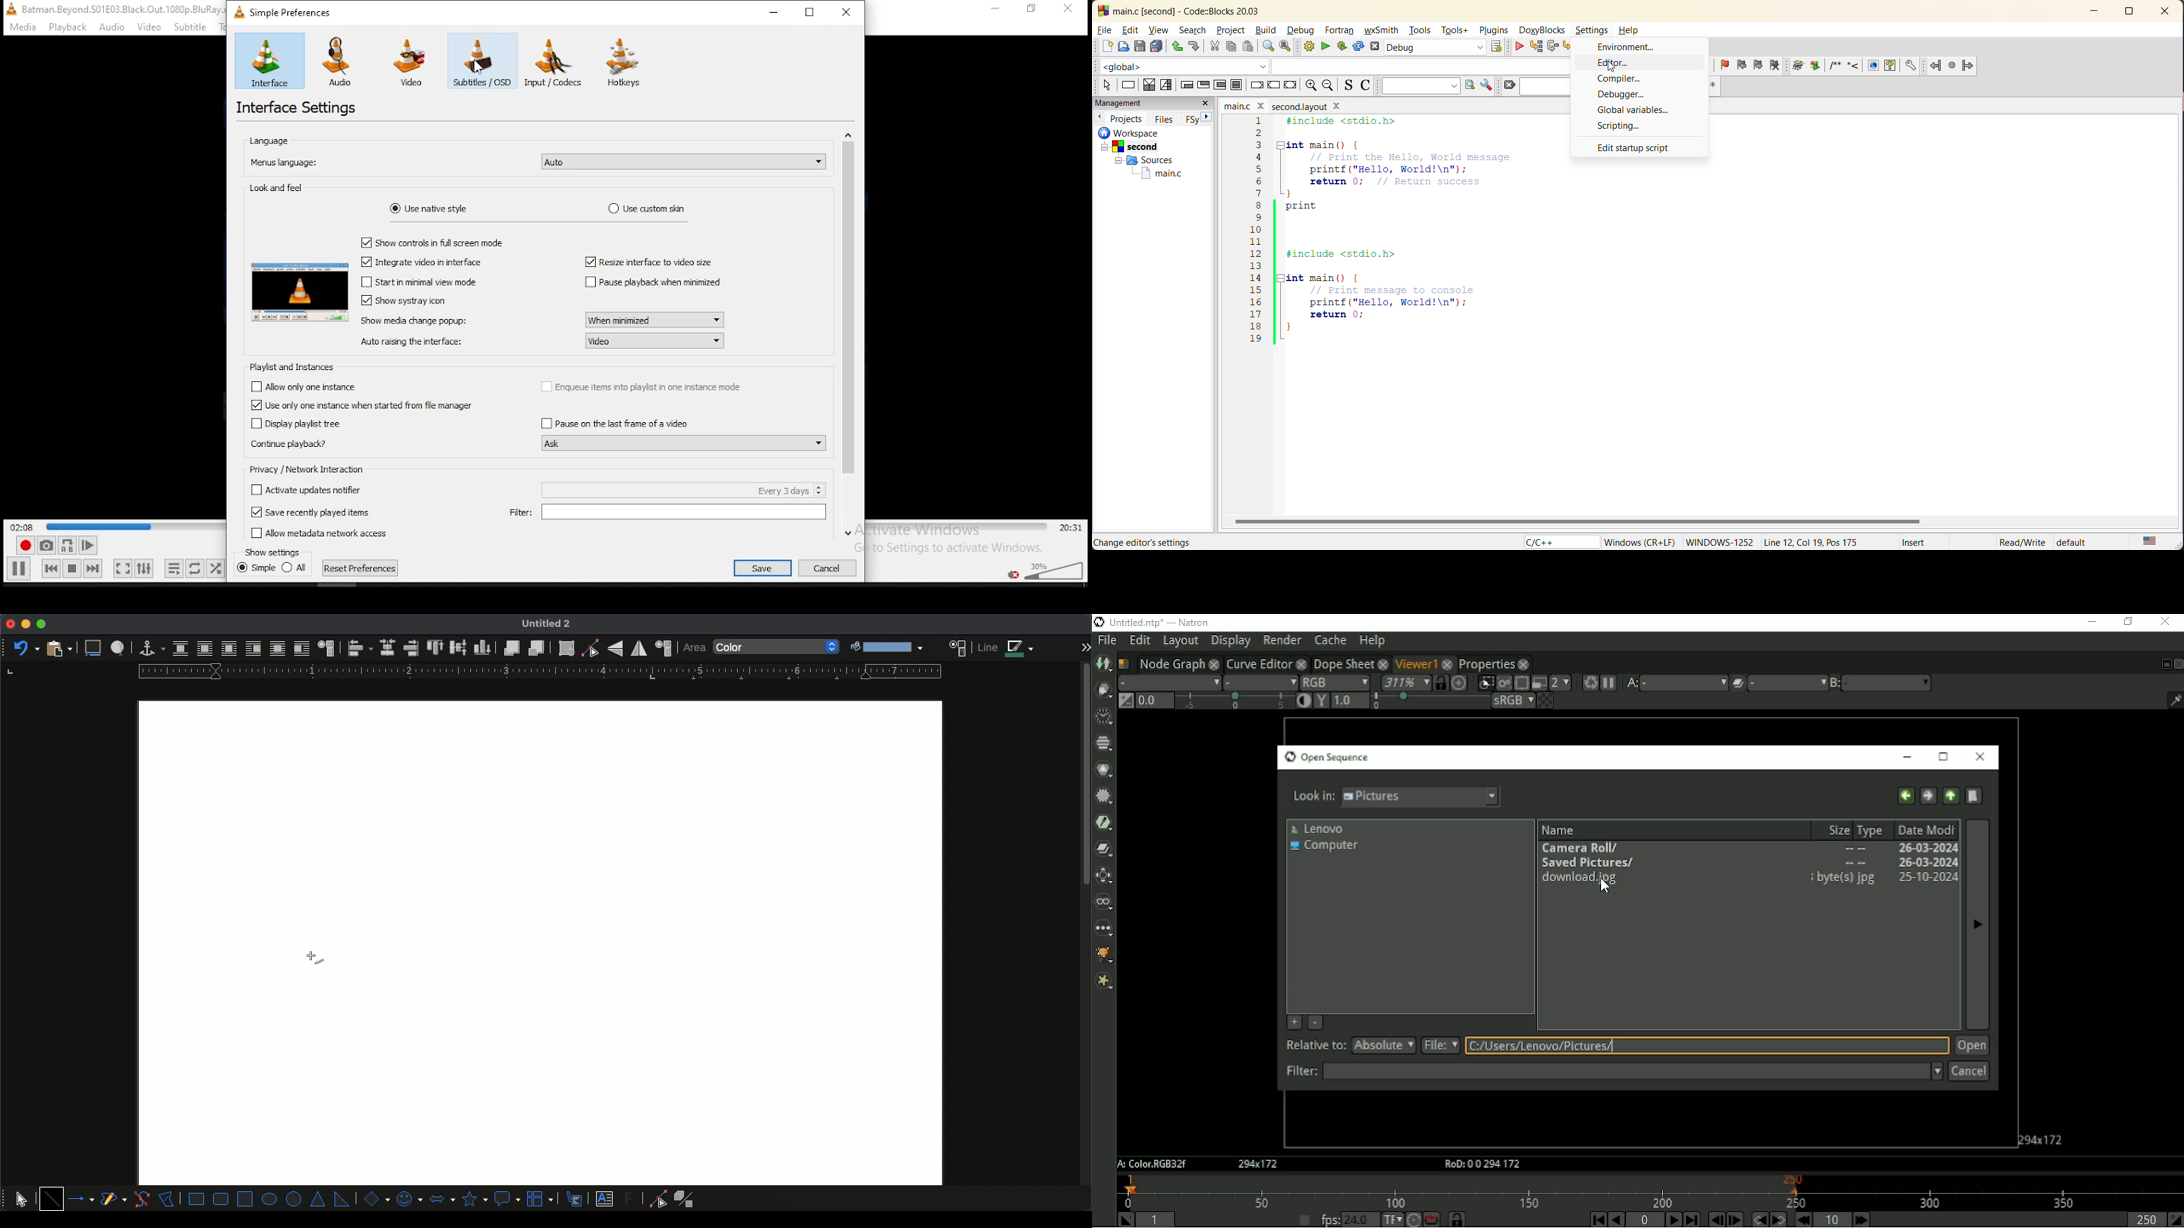 The height and width of the screenshot is (1232, 2184). What do you see at coordinates (228, 648) in the screenshot?
I see `optimal` at bounding box center [228, 648].